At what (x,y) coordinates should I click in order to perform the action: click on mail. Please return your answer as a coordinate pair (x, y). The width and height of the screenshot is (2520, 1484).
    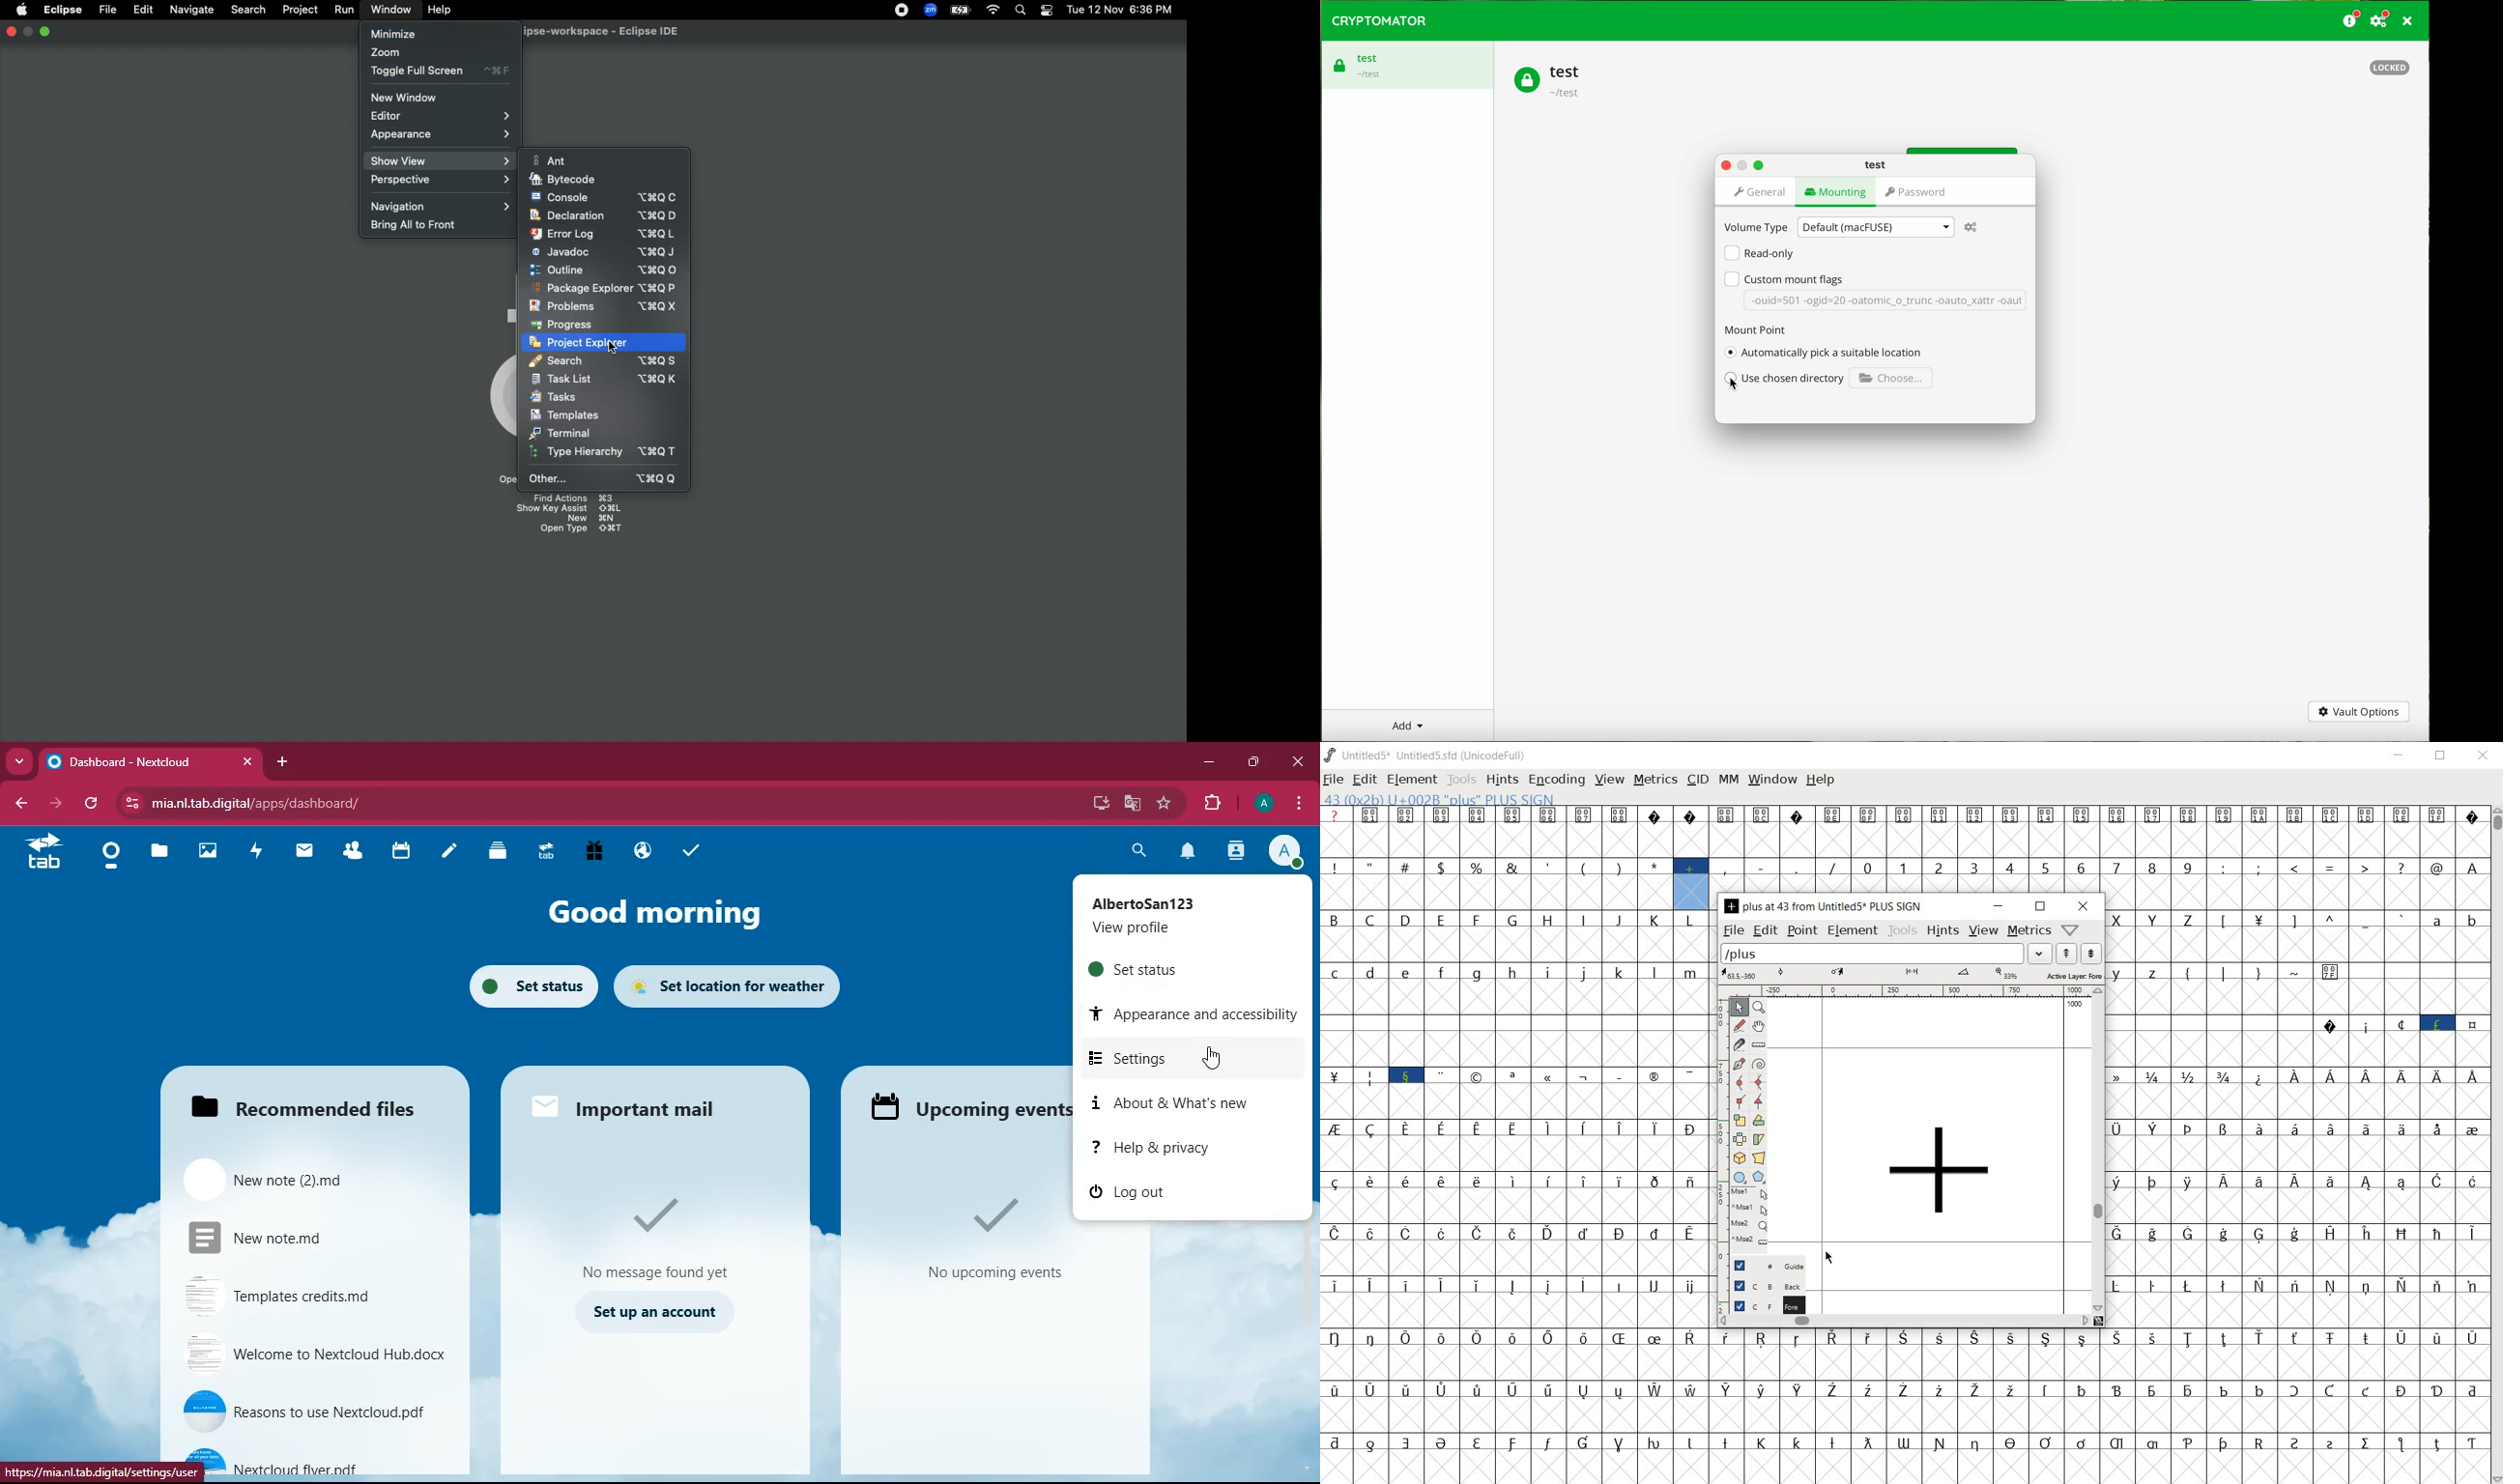
    Looking at the image, I should click on (305, 852).